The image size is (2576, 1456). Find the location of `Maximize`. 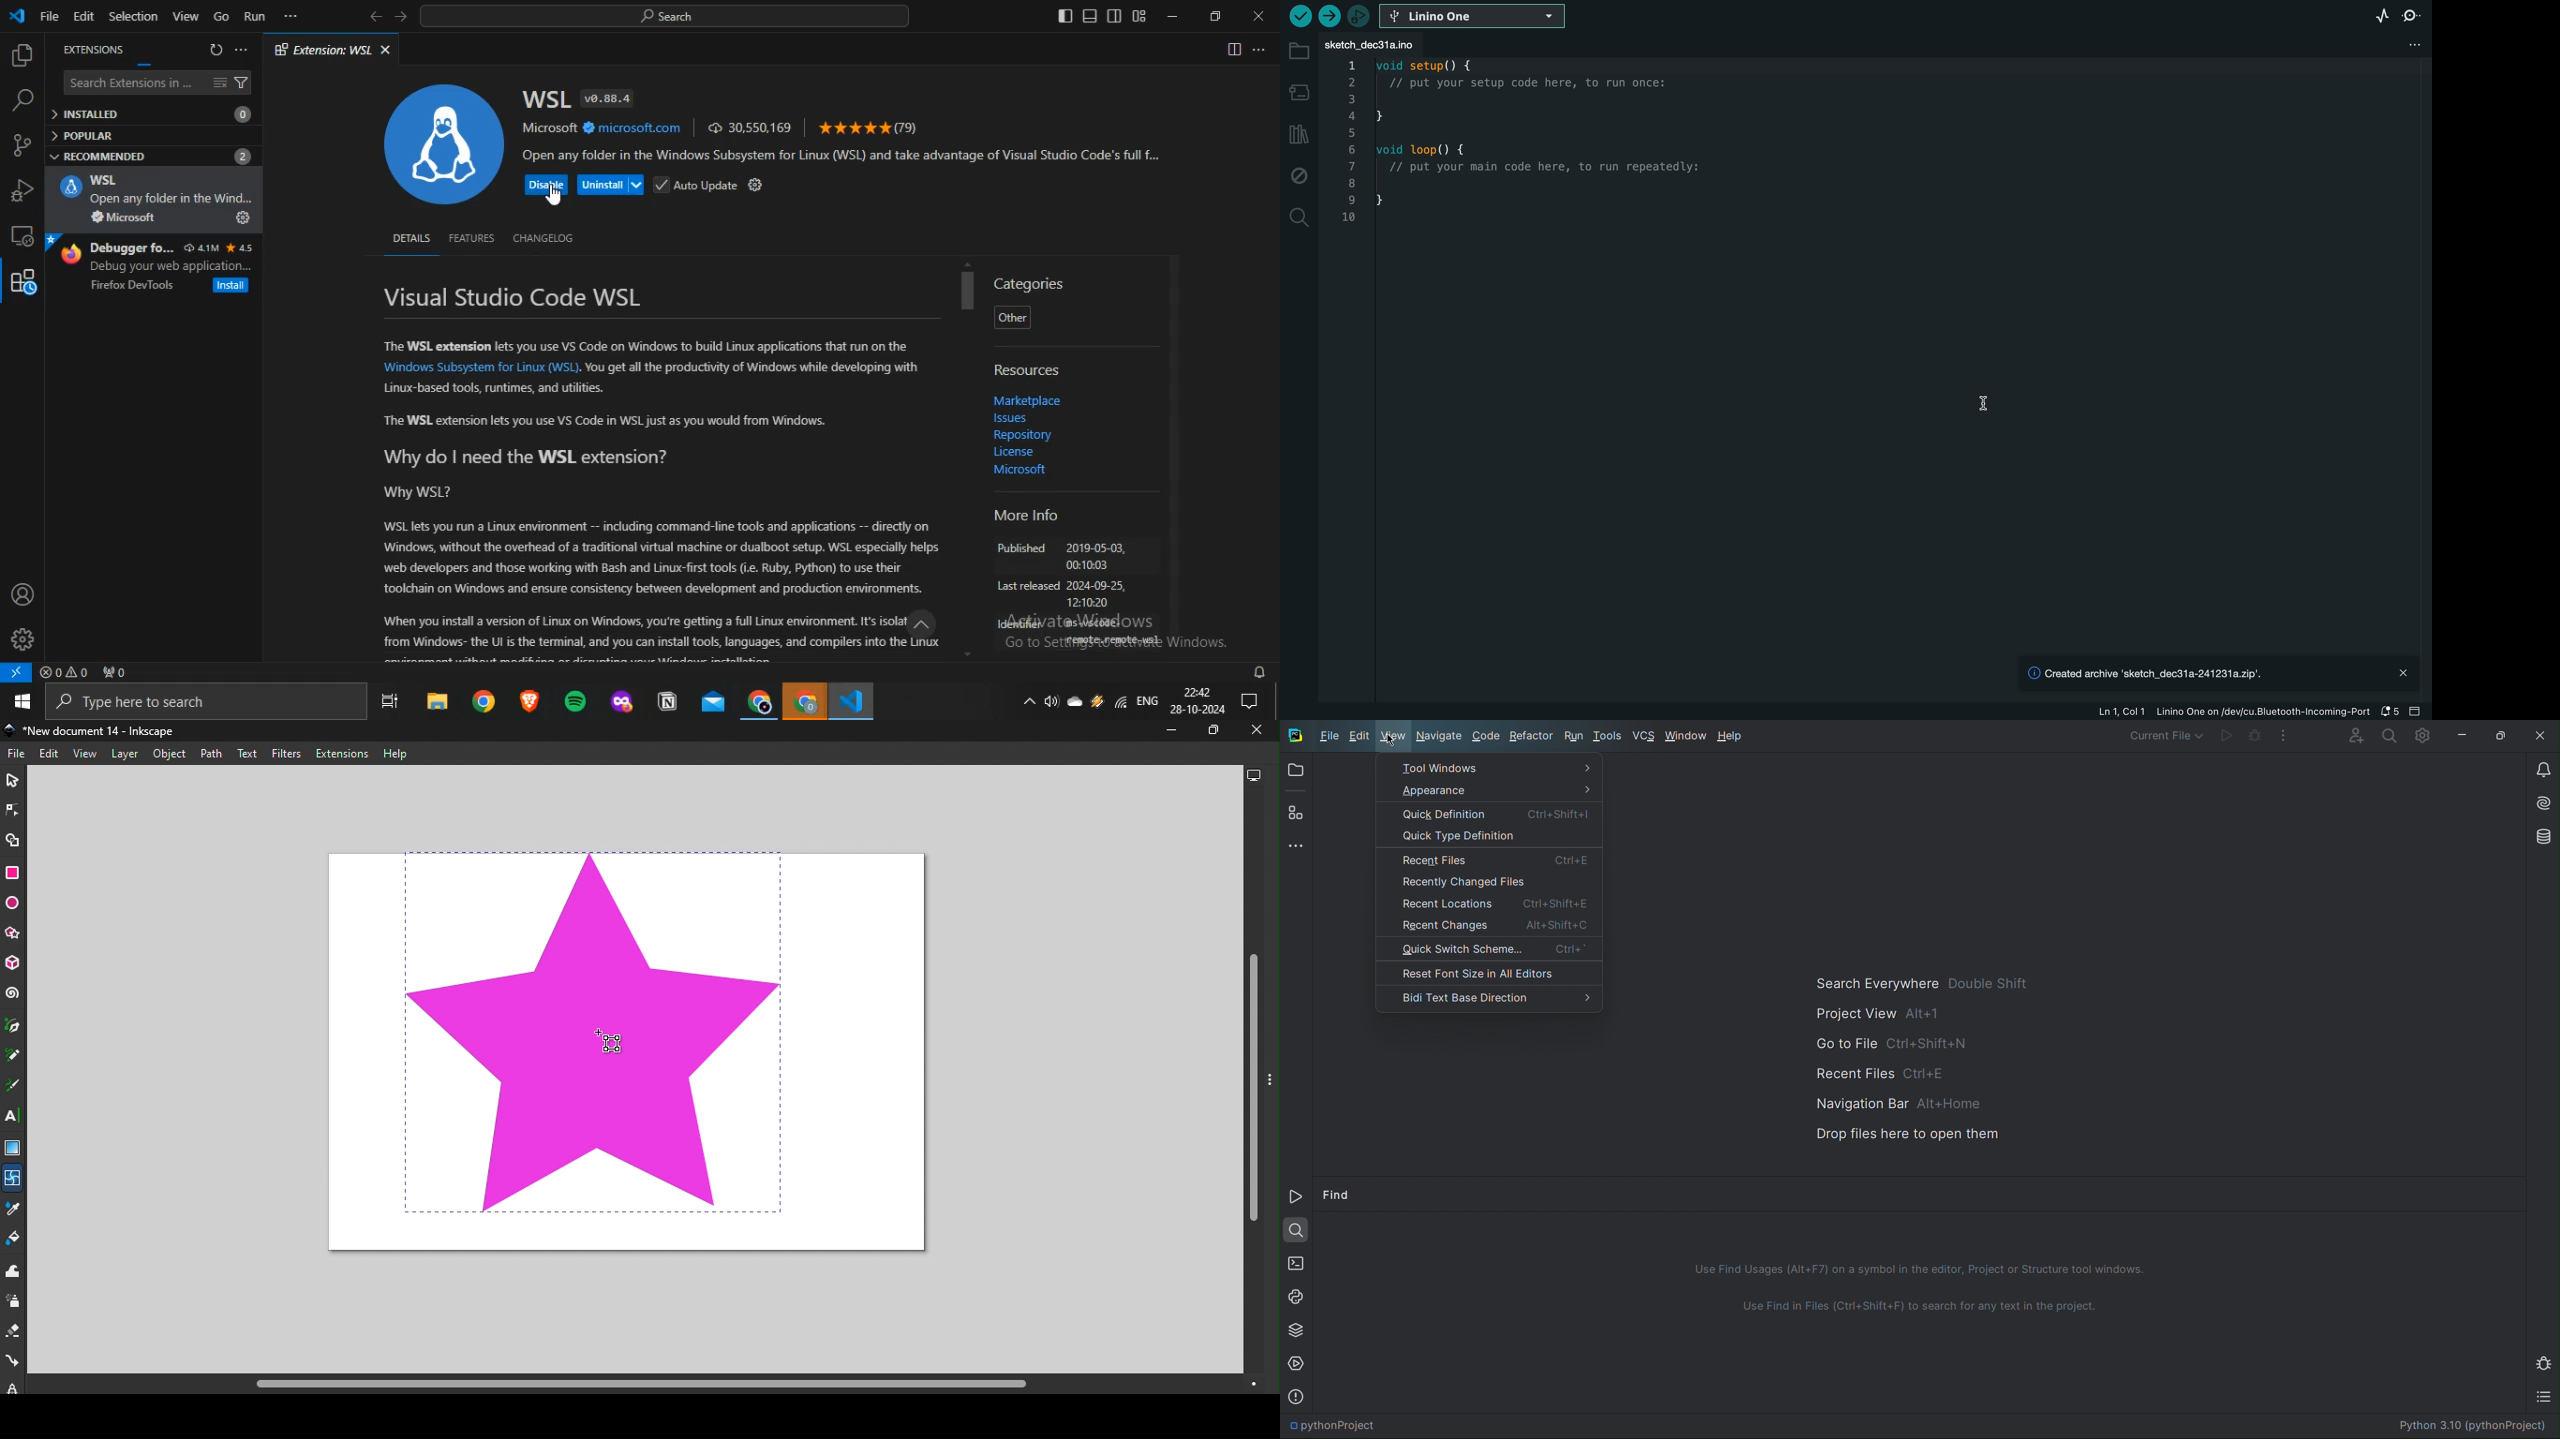

Maximize is located at coordinates (1208, 731).